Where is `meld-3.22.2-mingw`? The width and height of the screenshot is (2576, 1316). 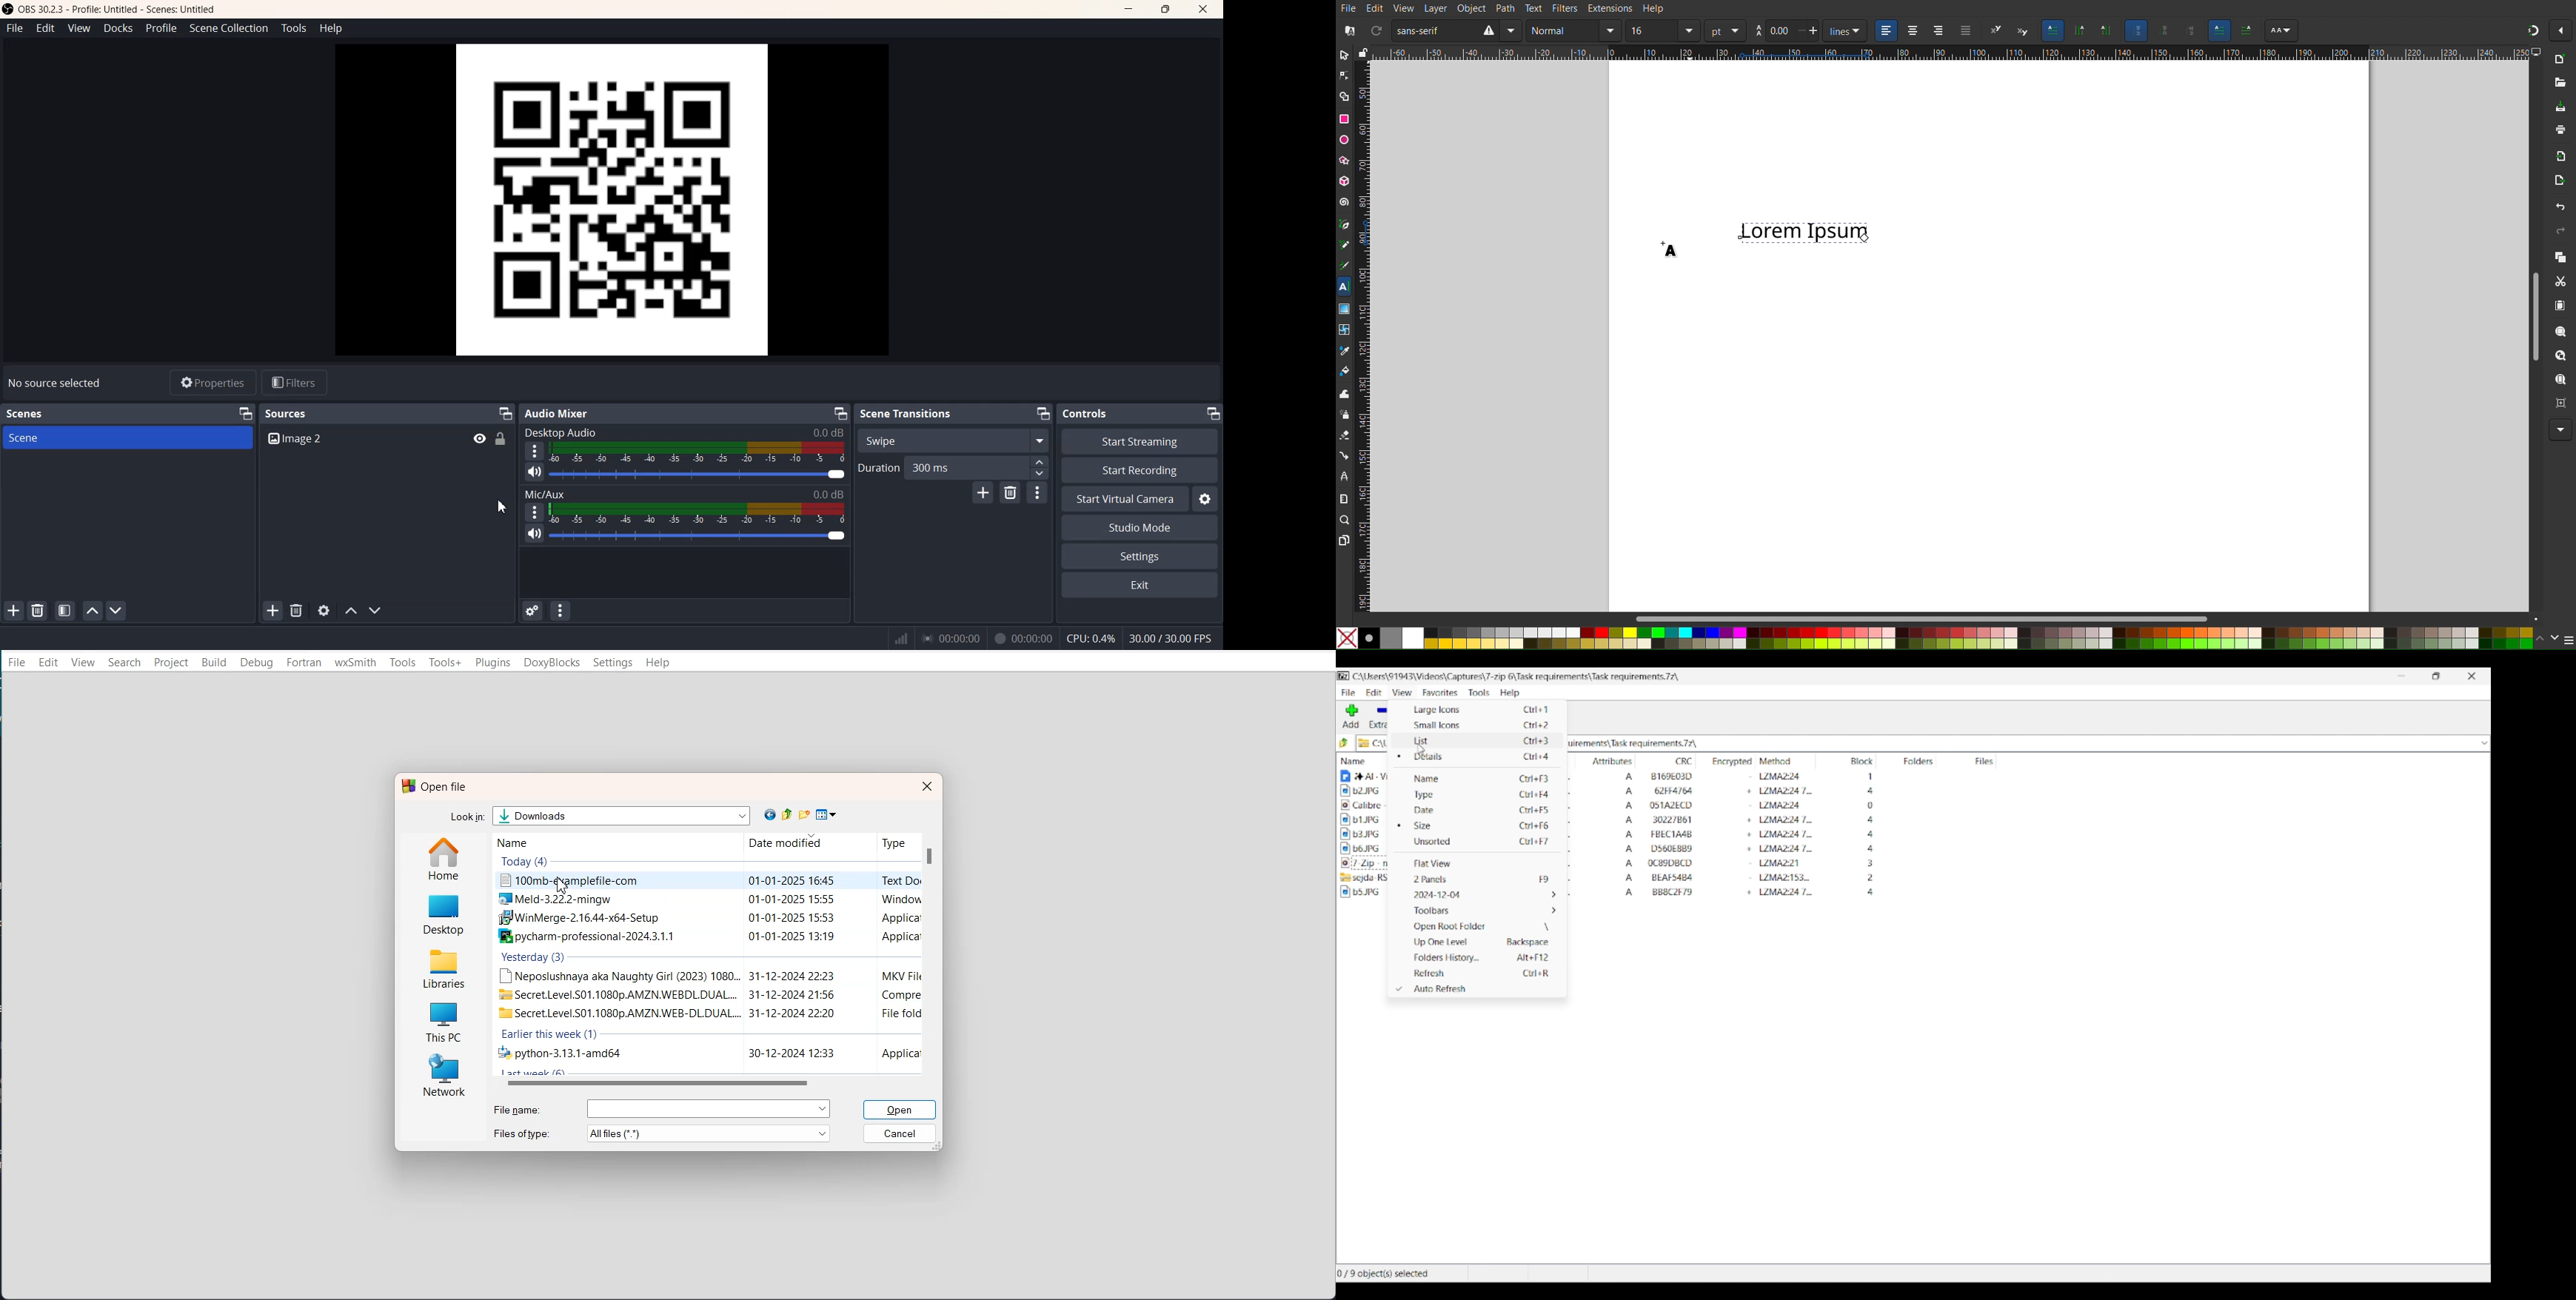 meld-3.22.2-mingw is located at coordinates (706, 899).